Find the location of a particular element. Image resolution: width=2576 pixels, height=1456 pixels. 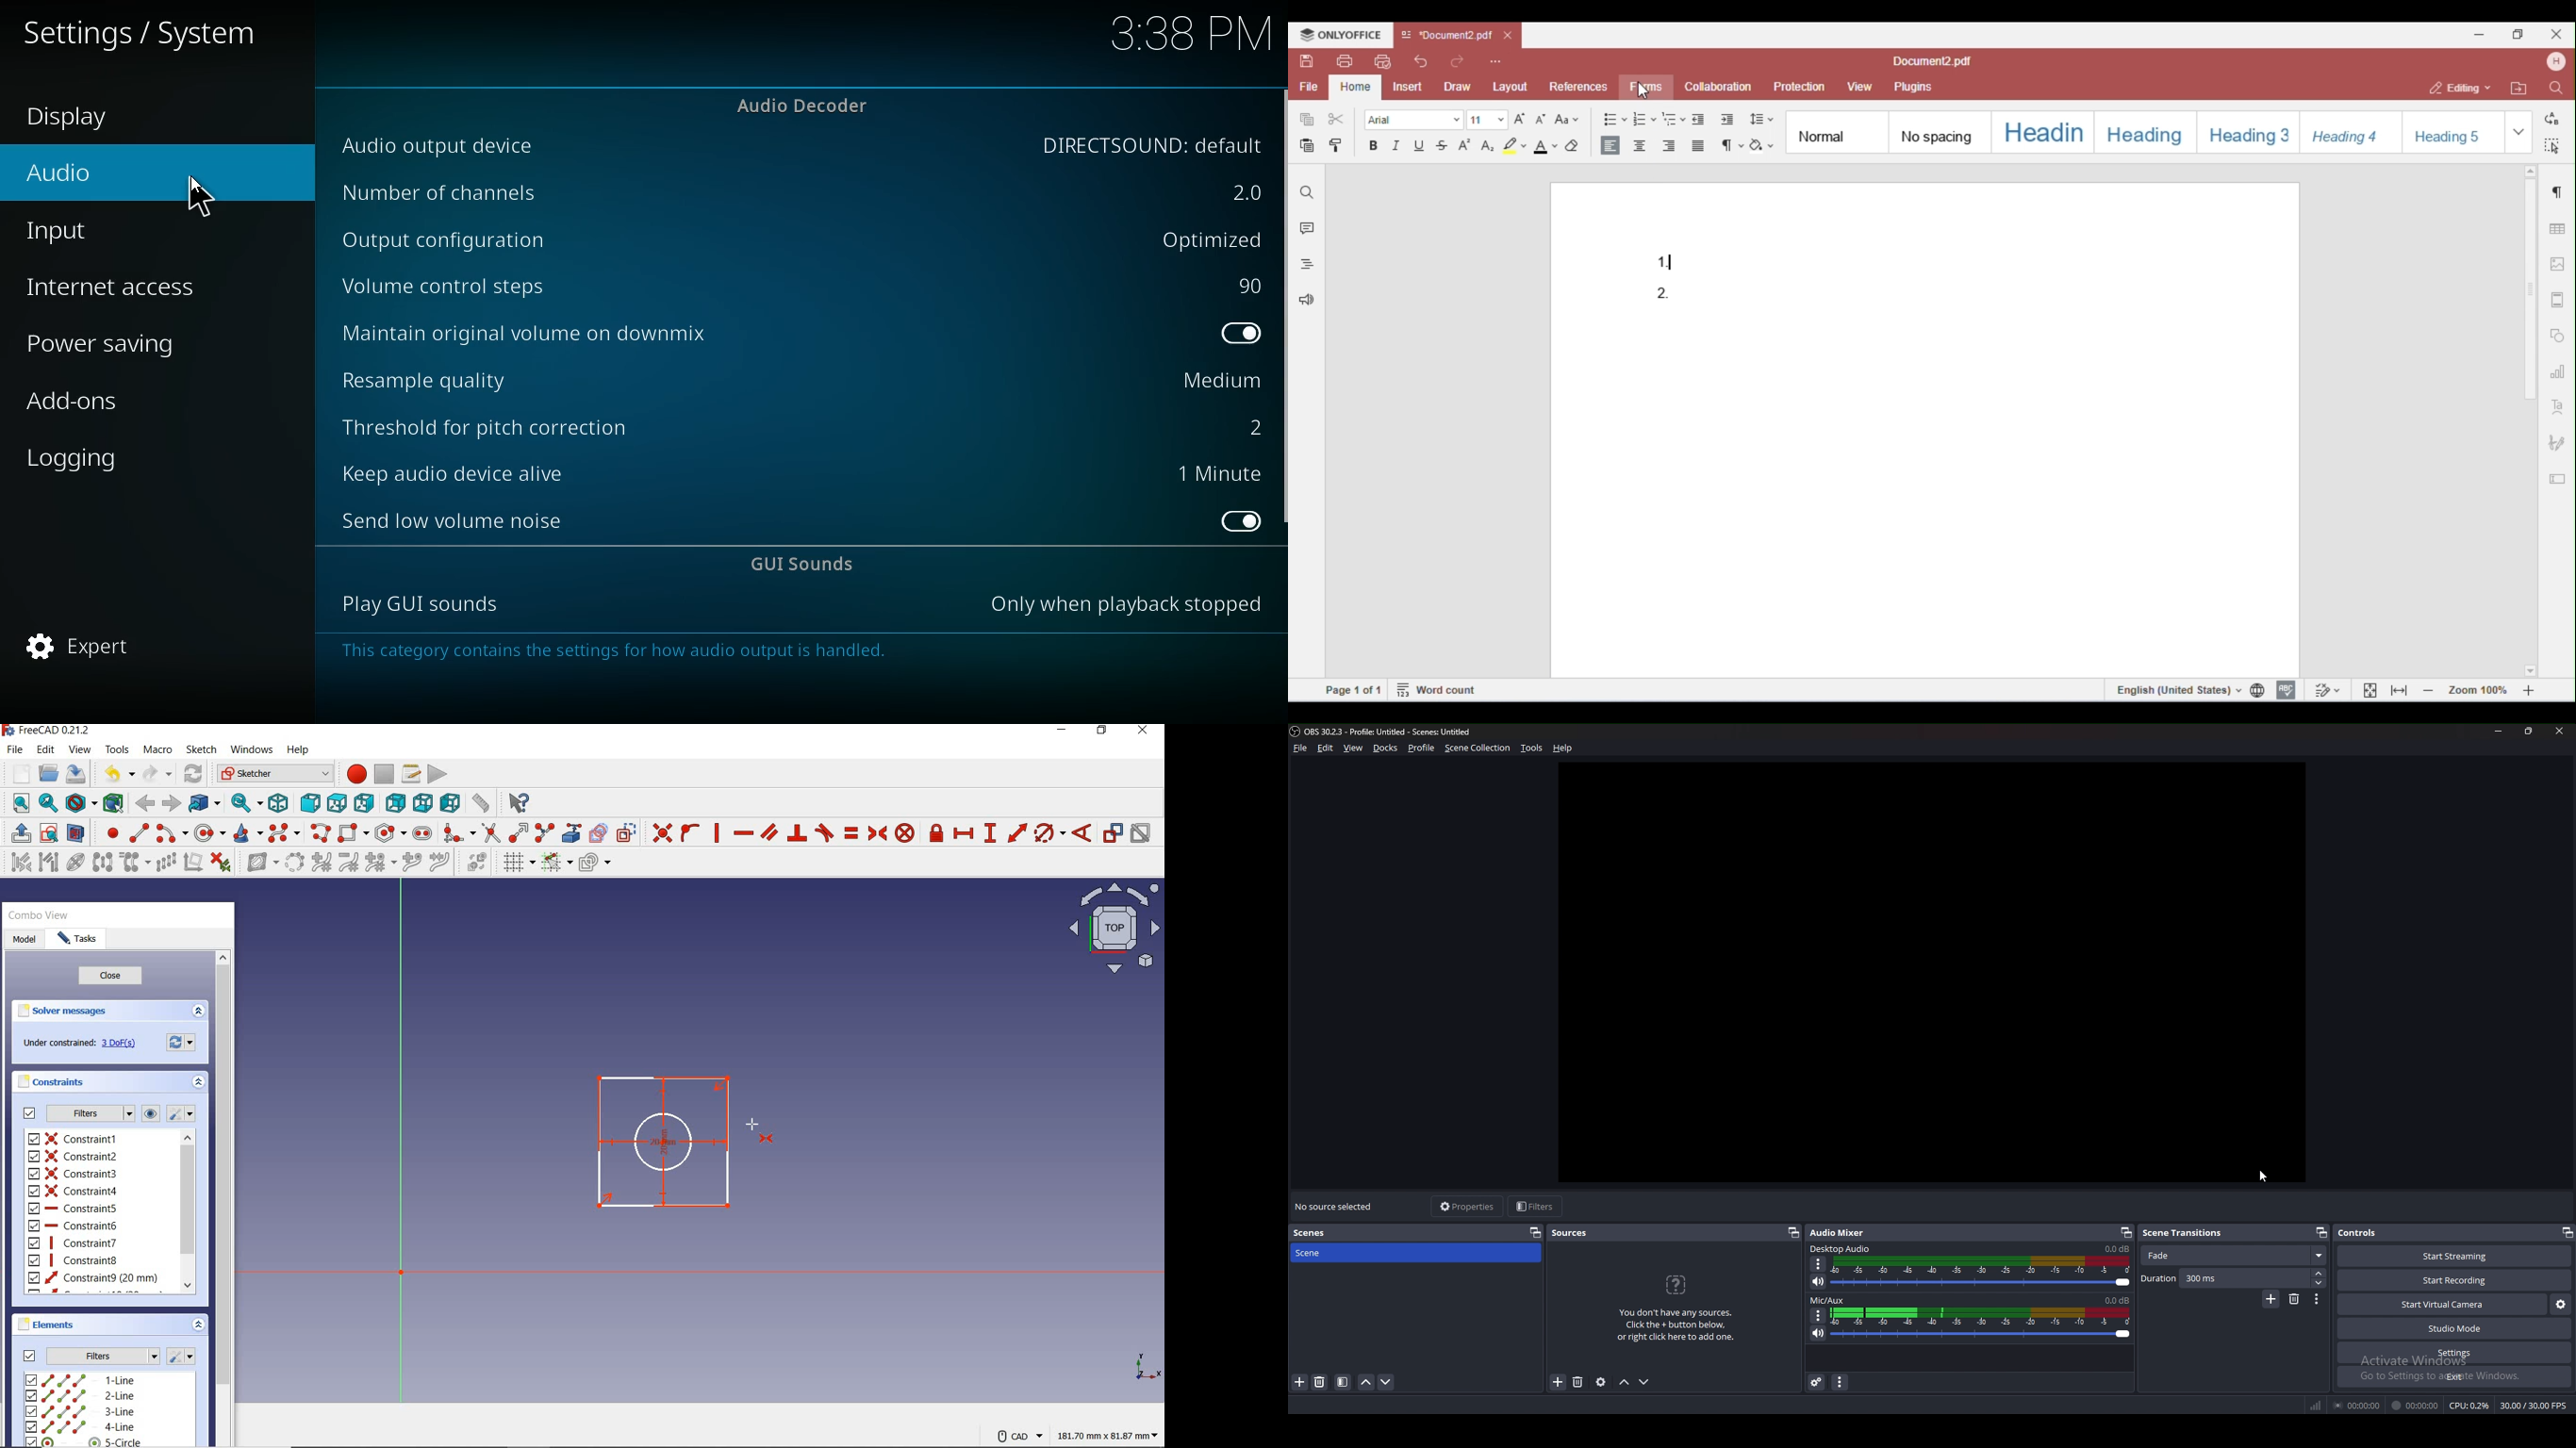

constraint2 is located at coordinates (74, 1156).